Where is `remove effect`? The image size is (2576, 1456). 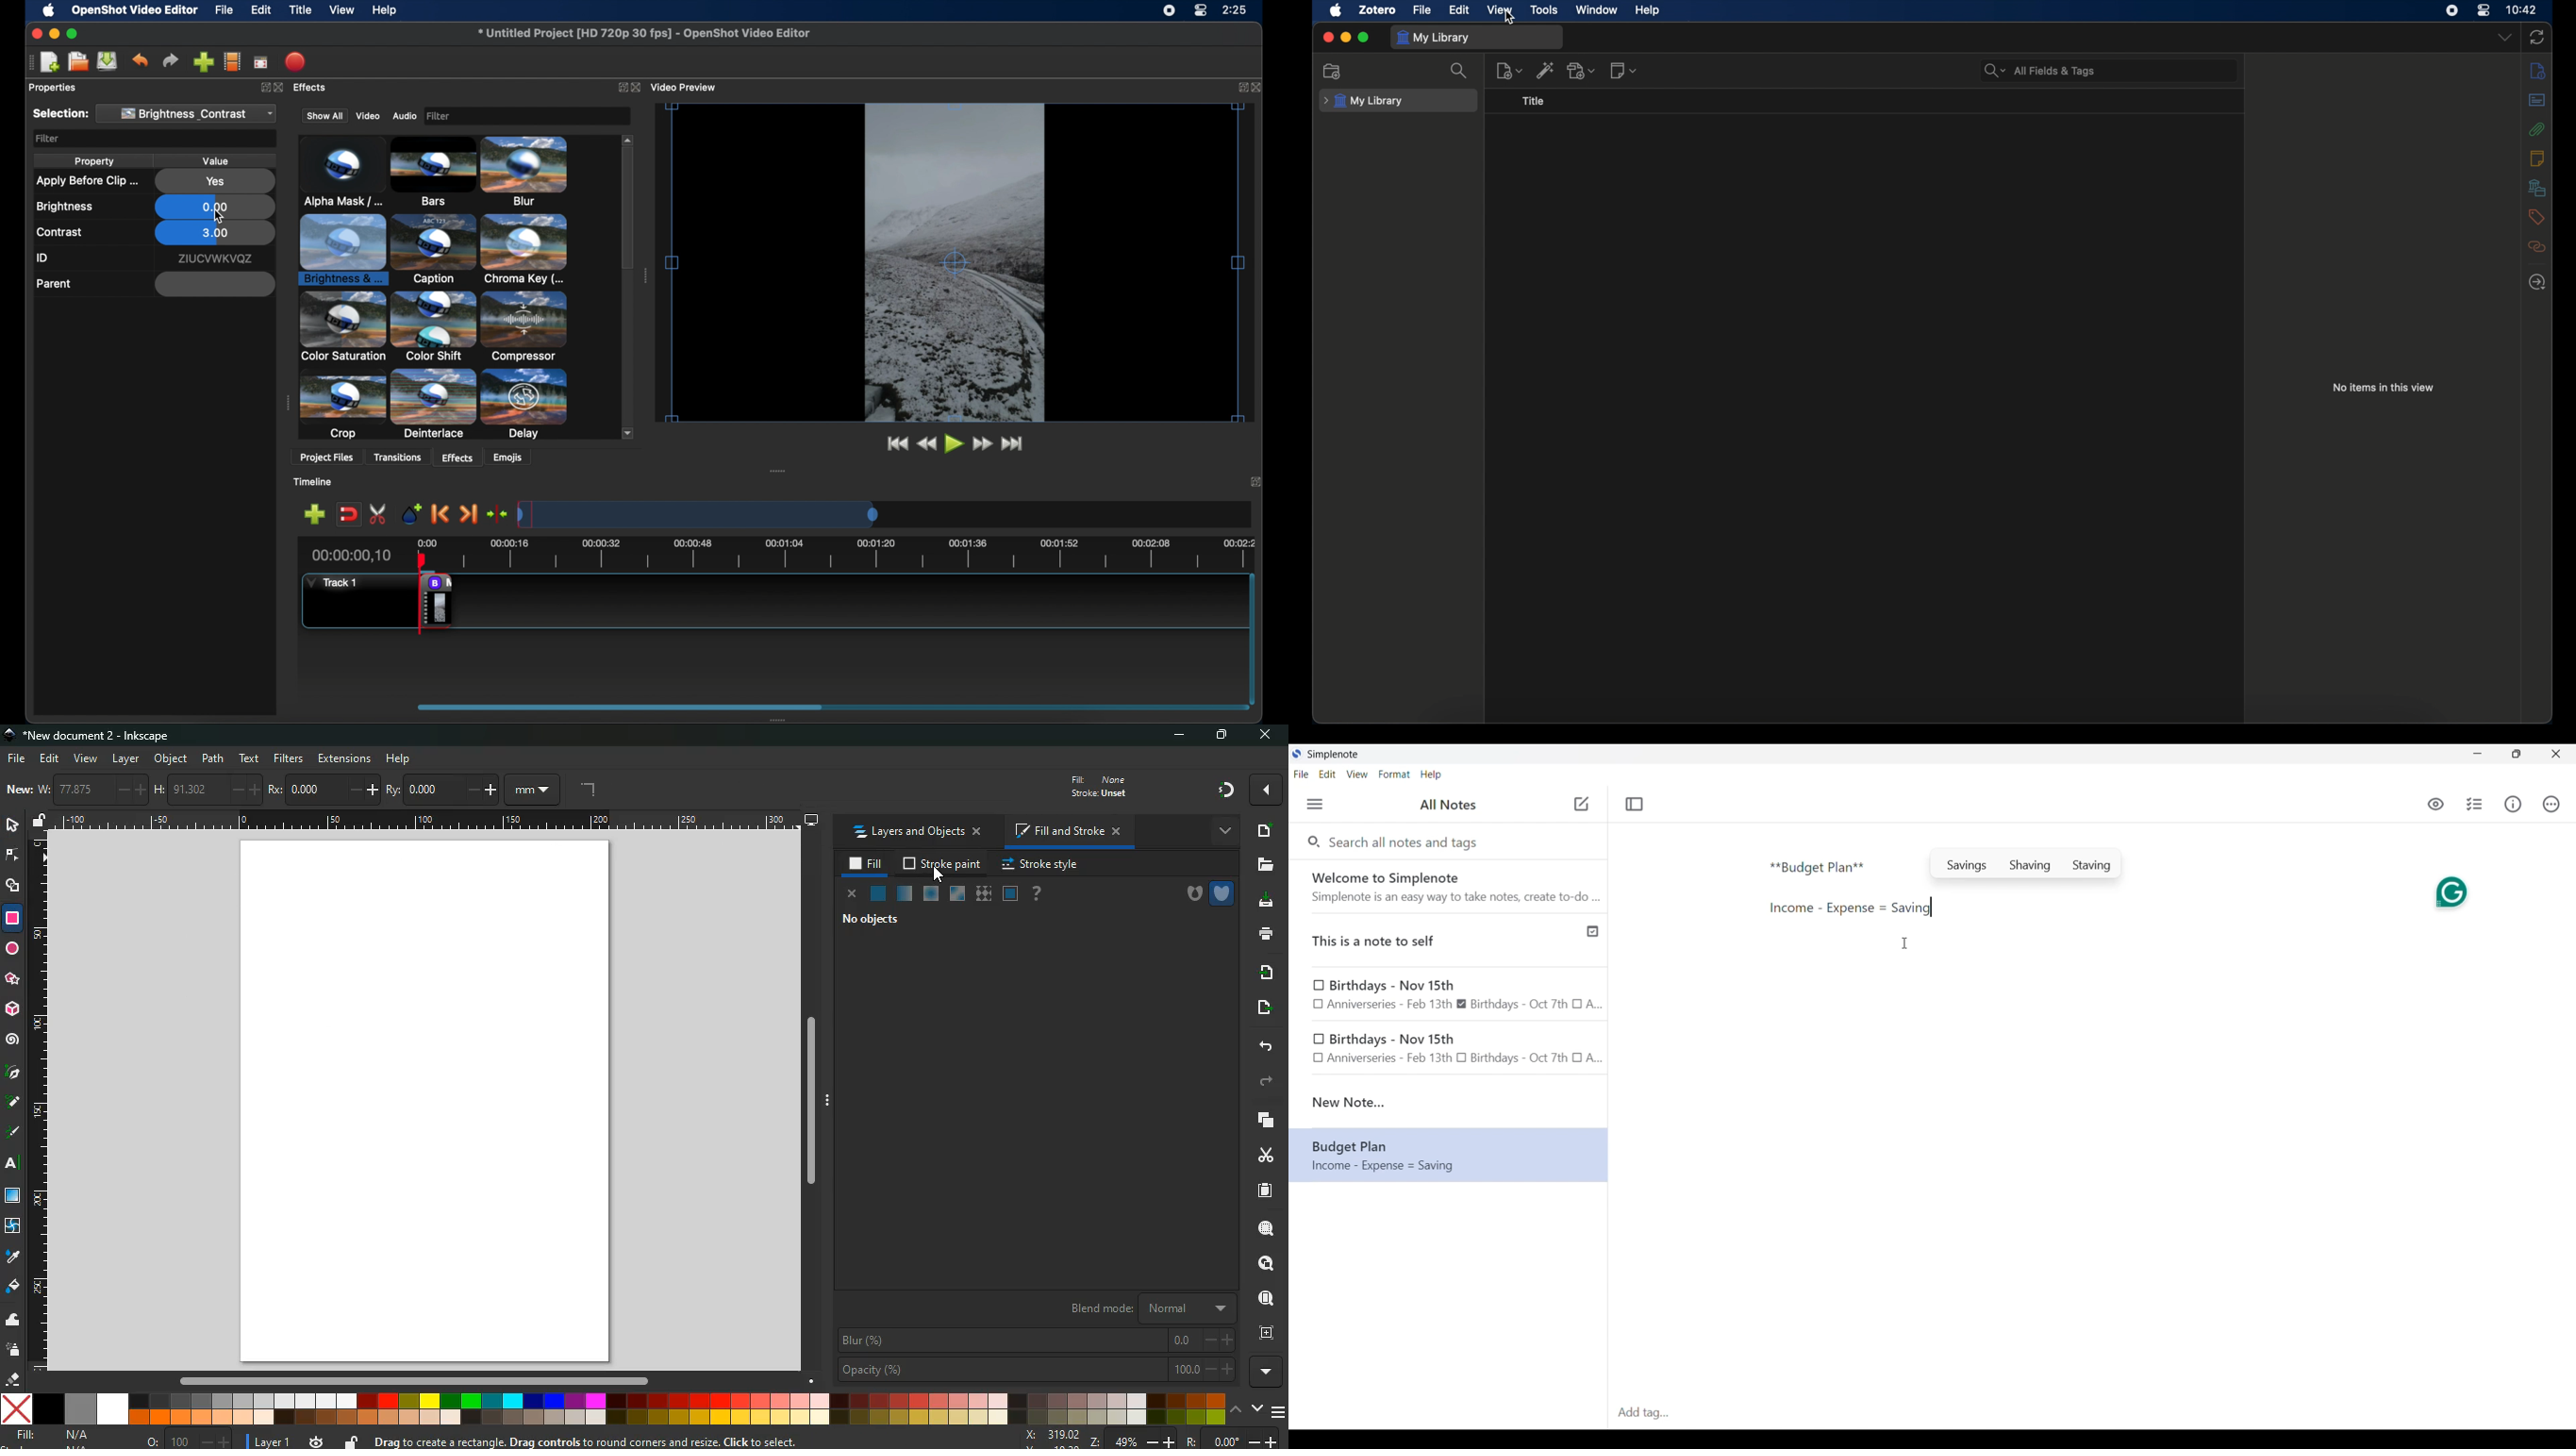 remove effect is located at coordinates (436, 600).